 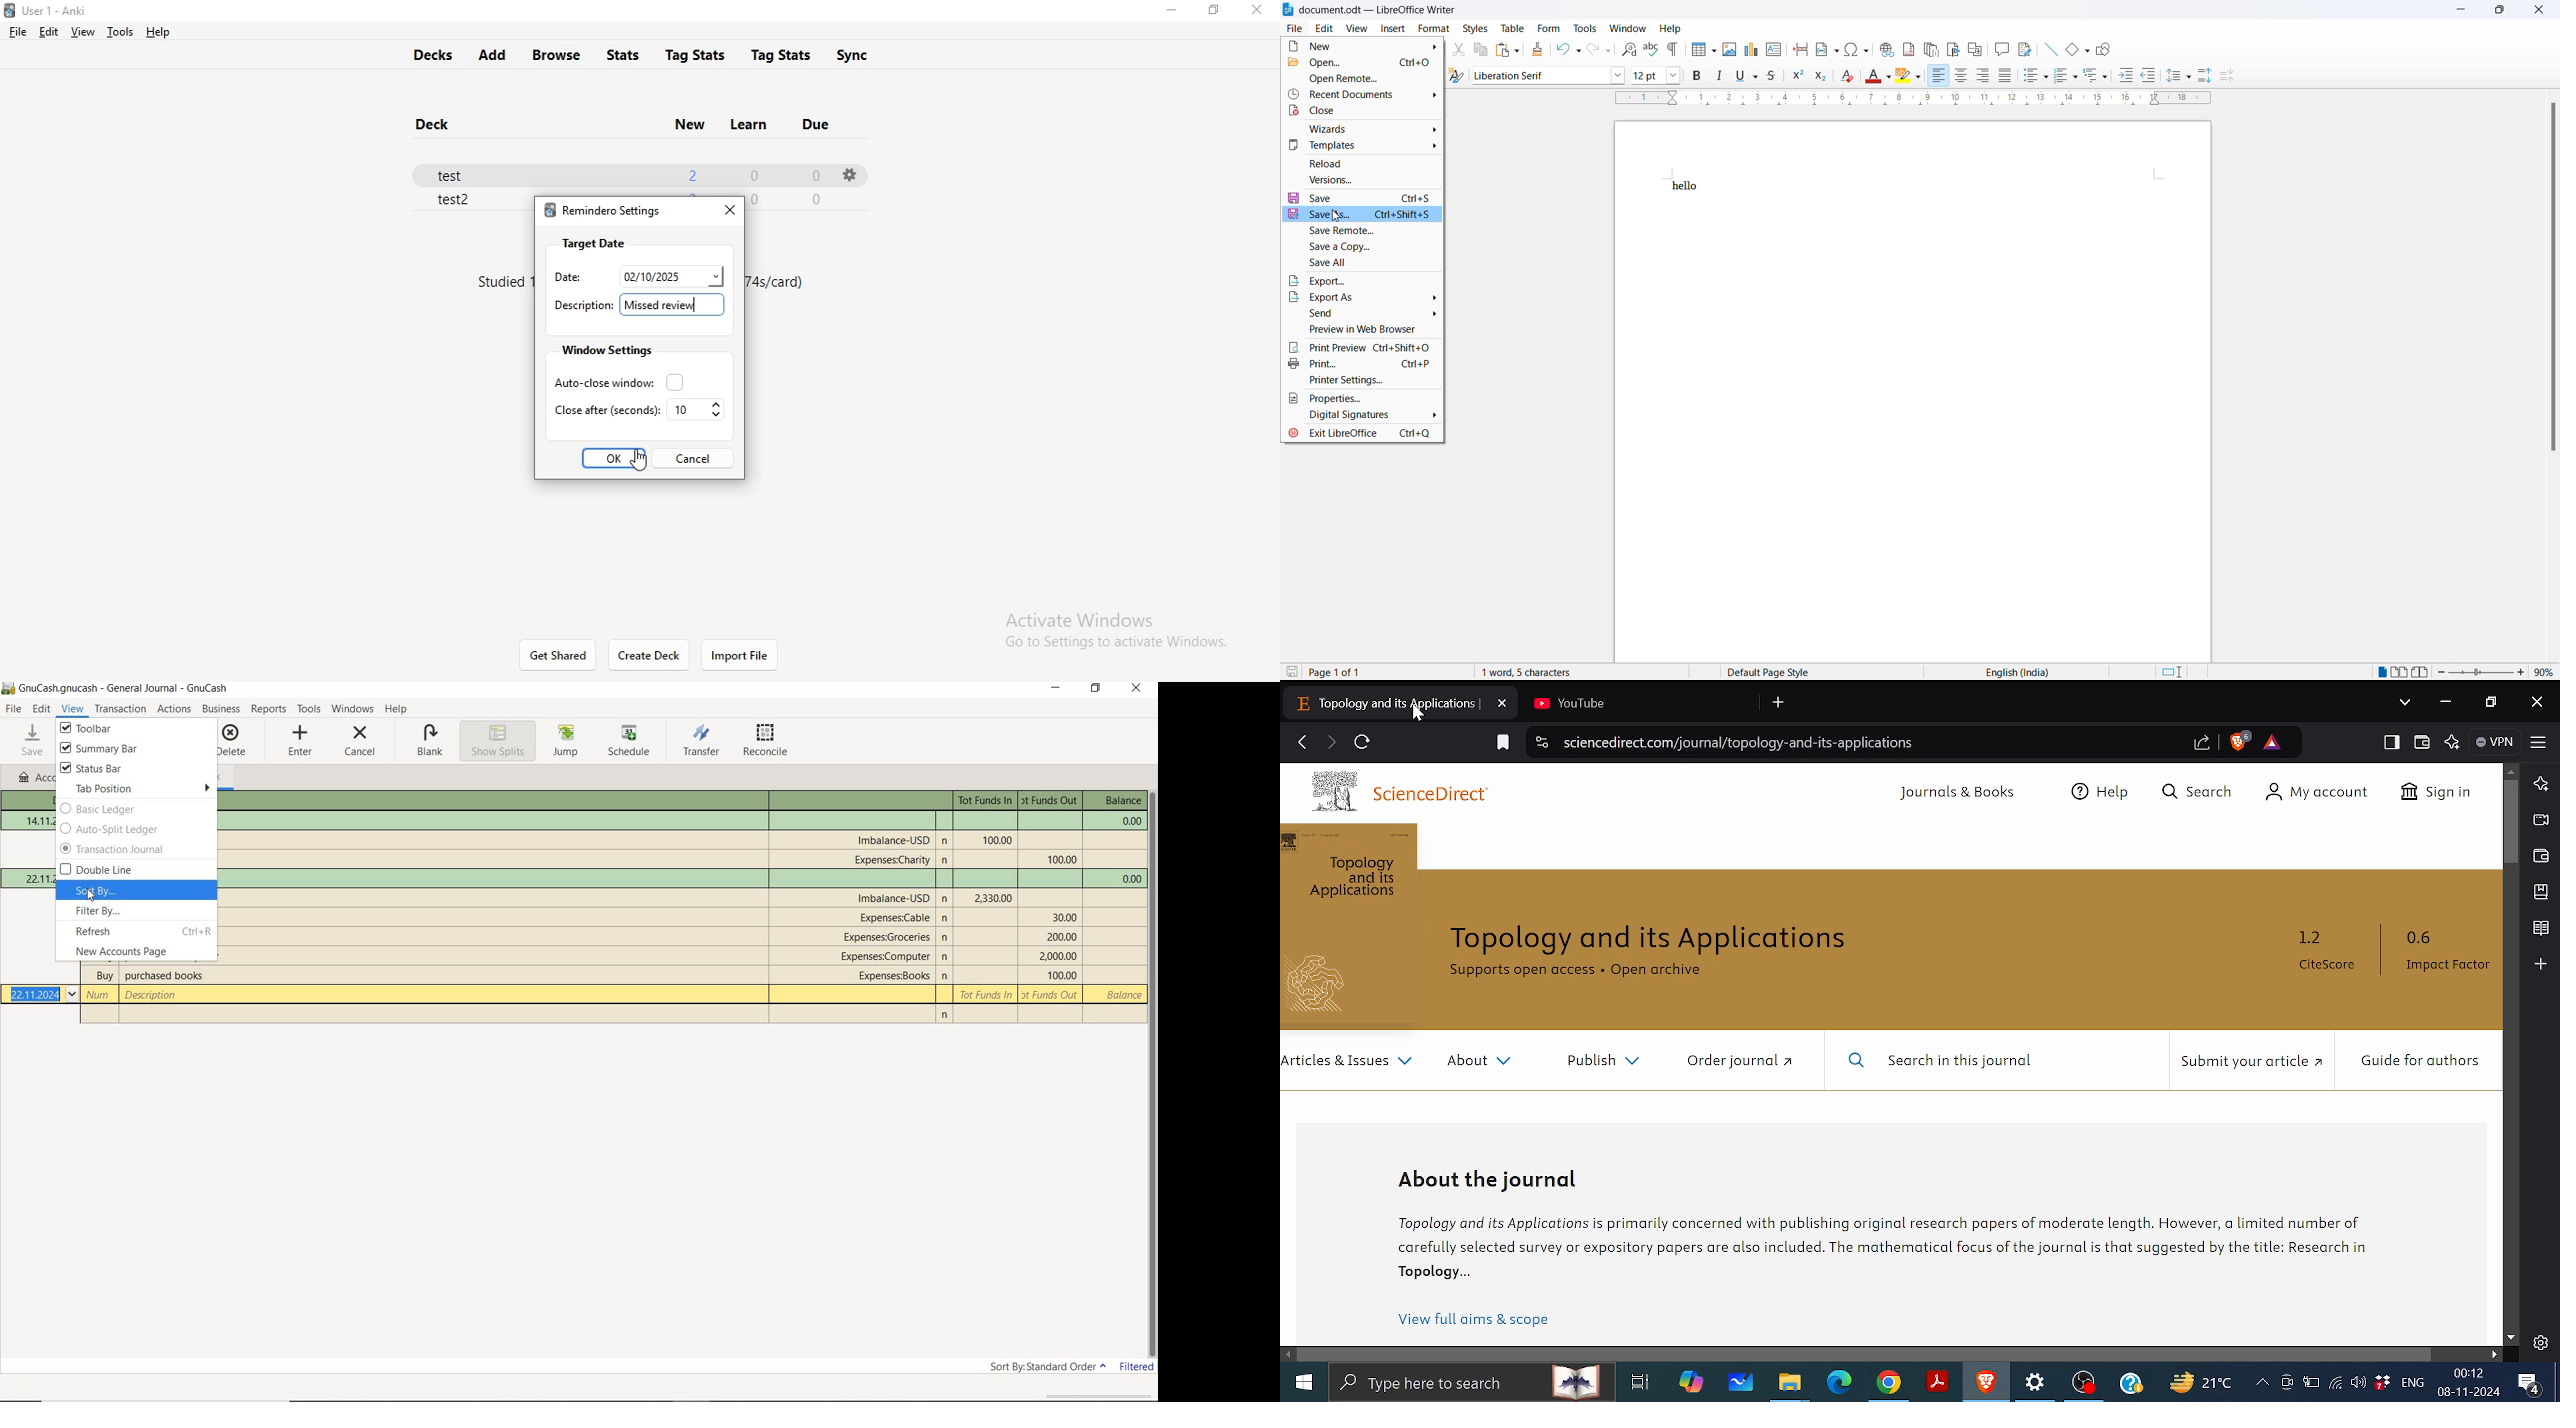 What do you see at coordinates (1849, 77) in the screenshot?
I see `Clear direct formatting` at bounding box center [1849, 77].